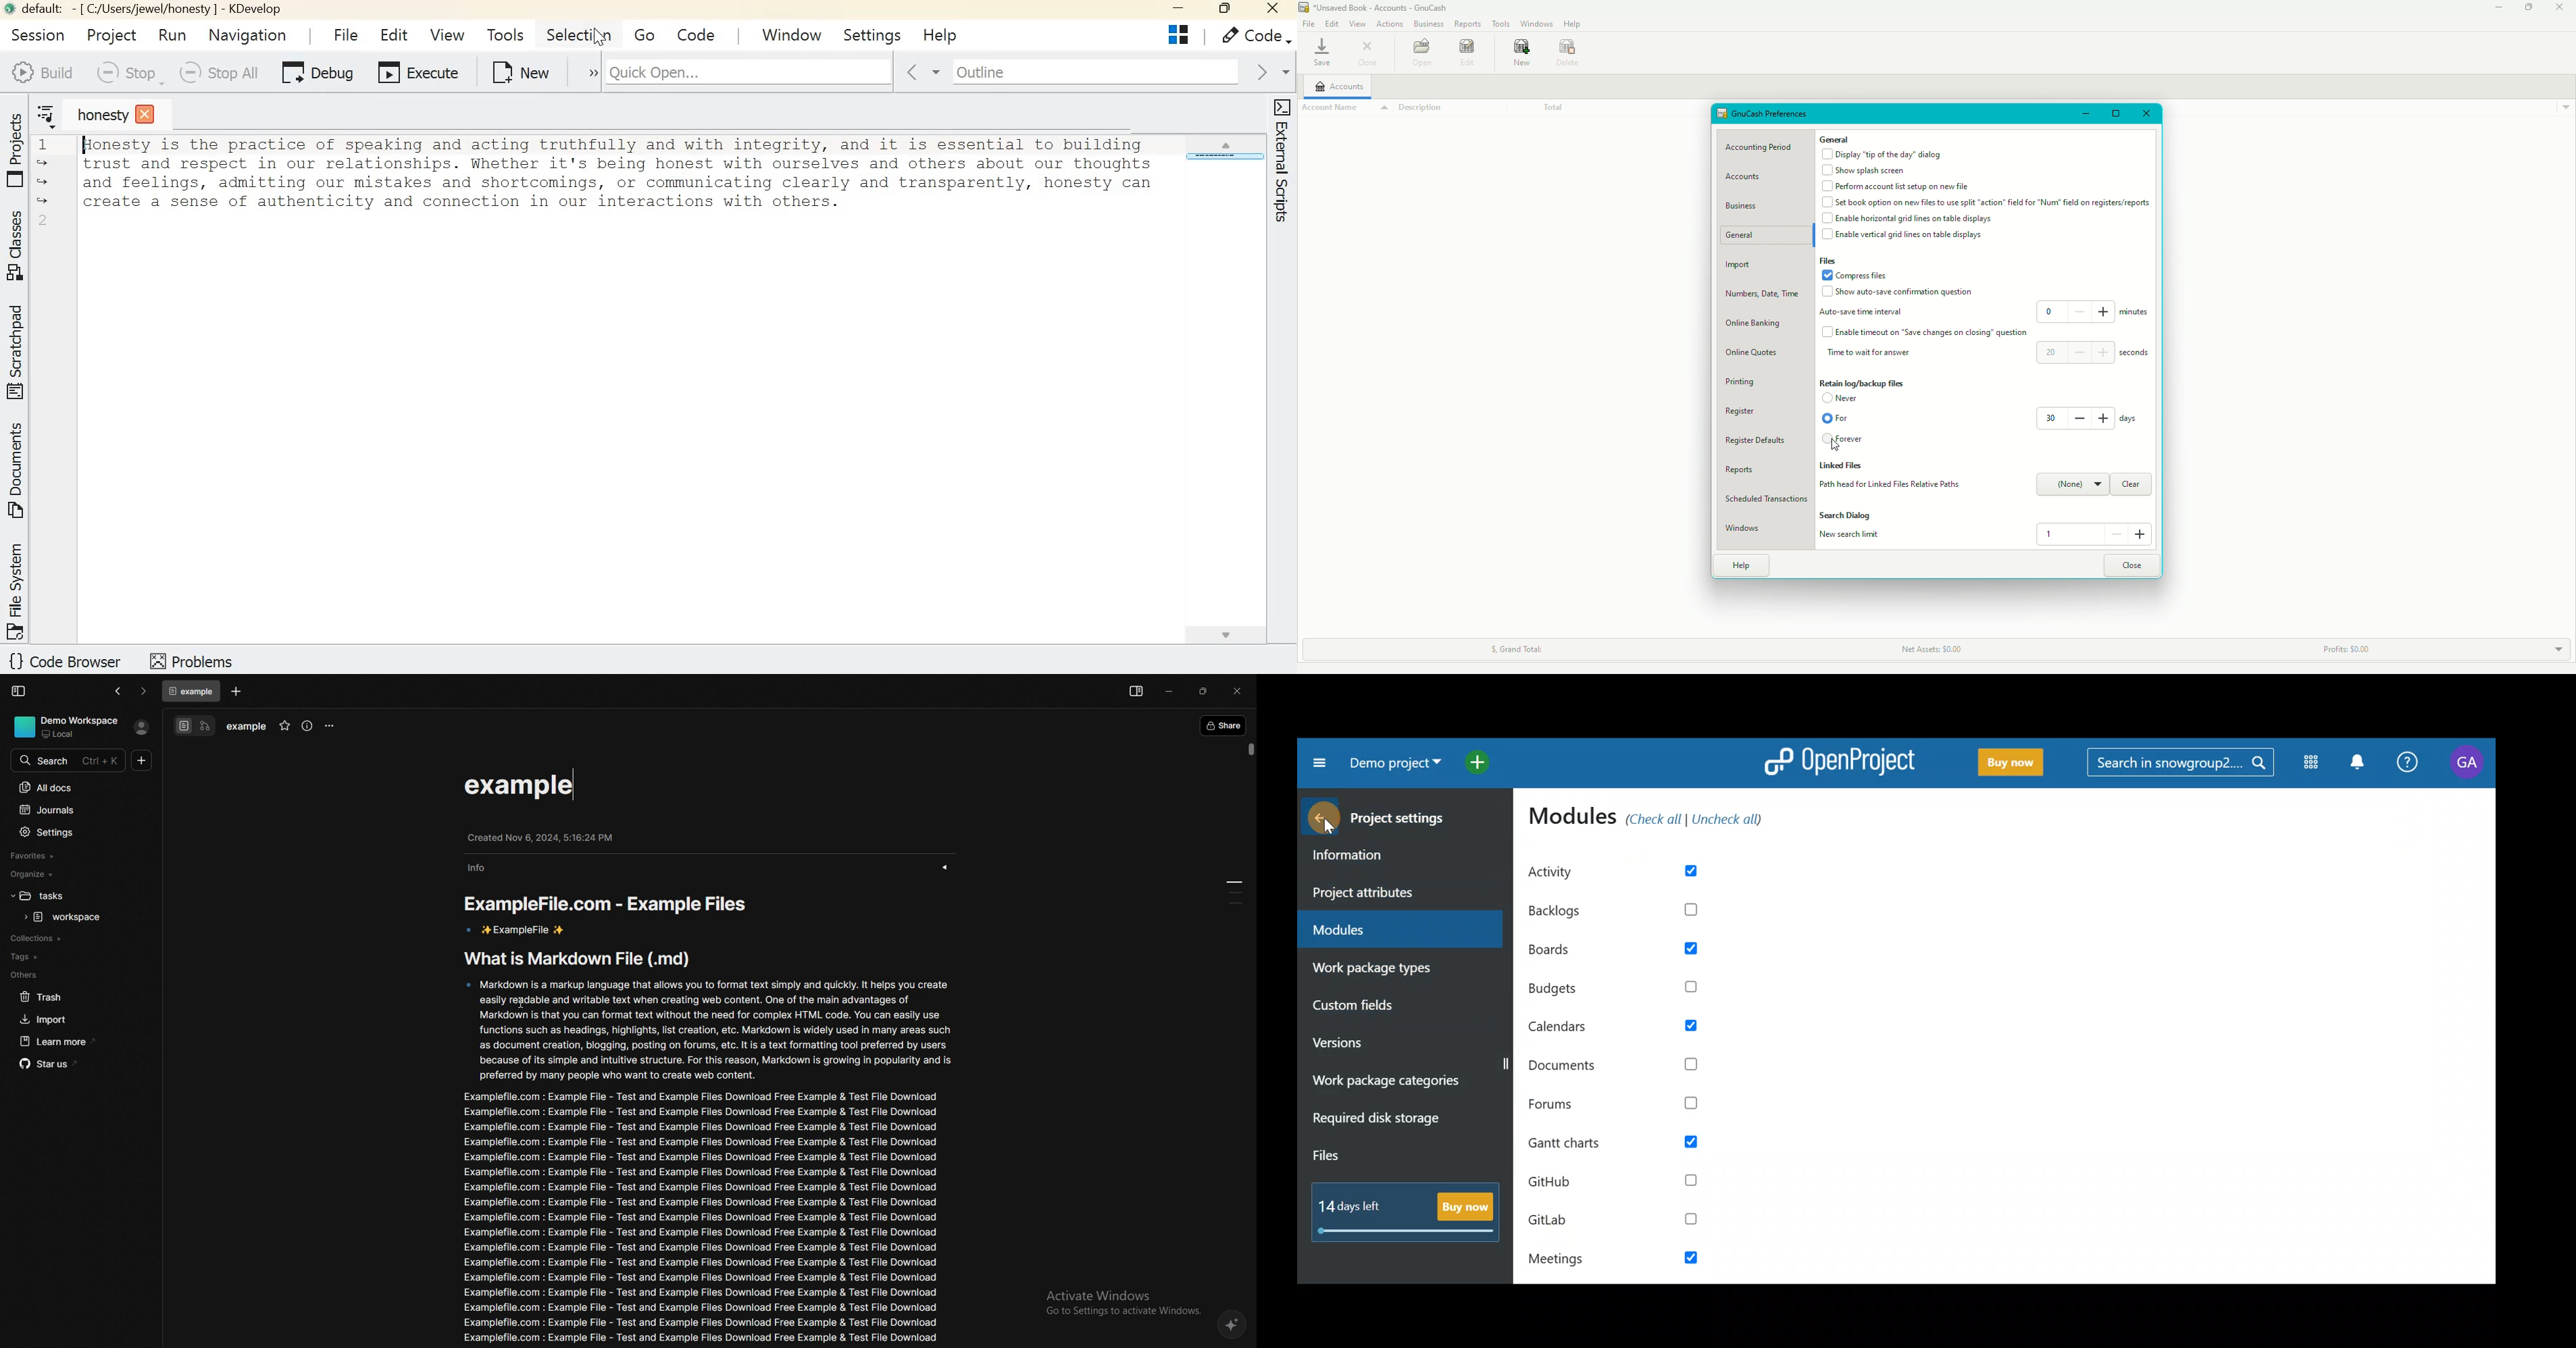 Image resolution: width=2576 pixels, height=1372 pixels. I want to click on add task, so click(237, 691).